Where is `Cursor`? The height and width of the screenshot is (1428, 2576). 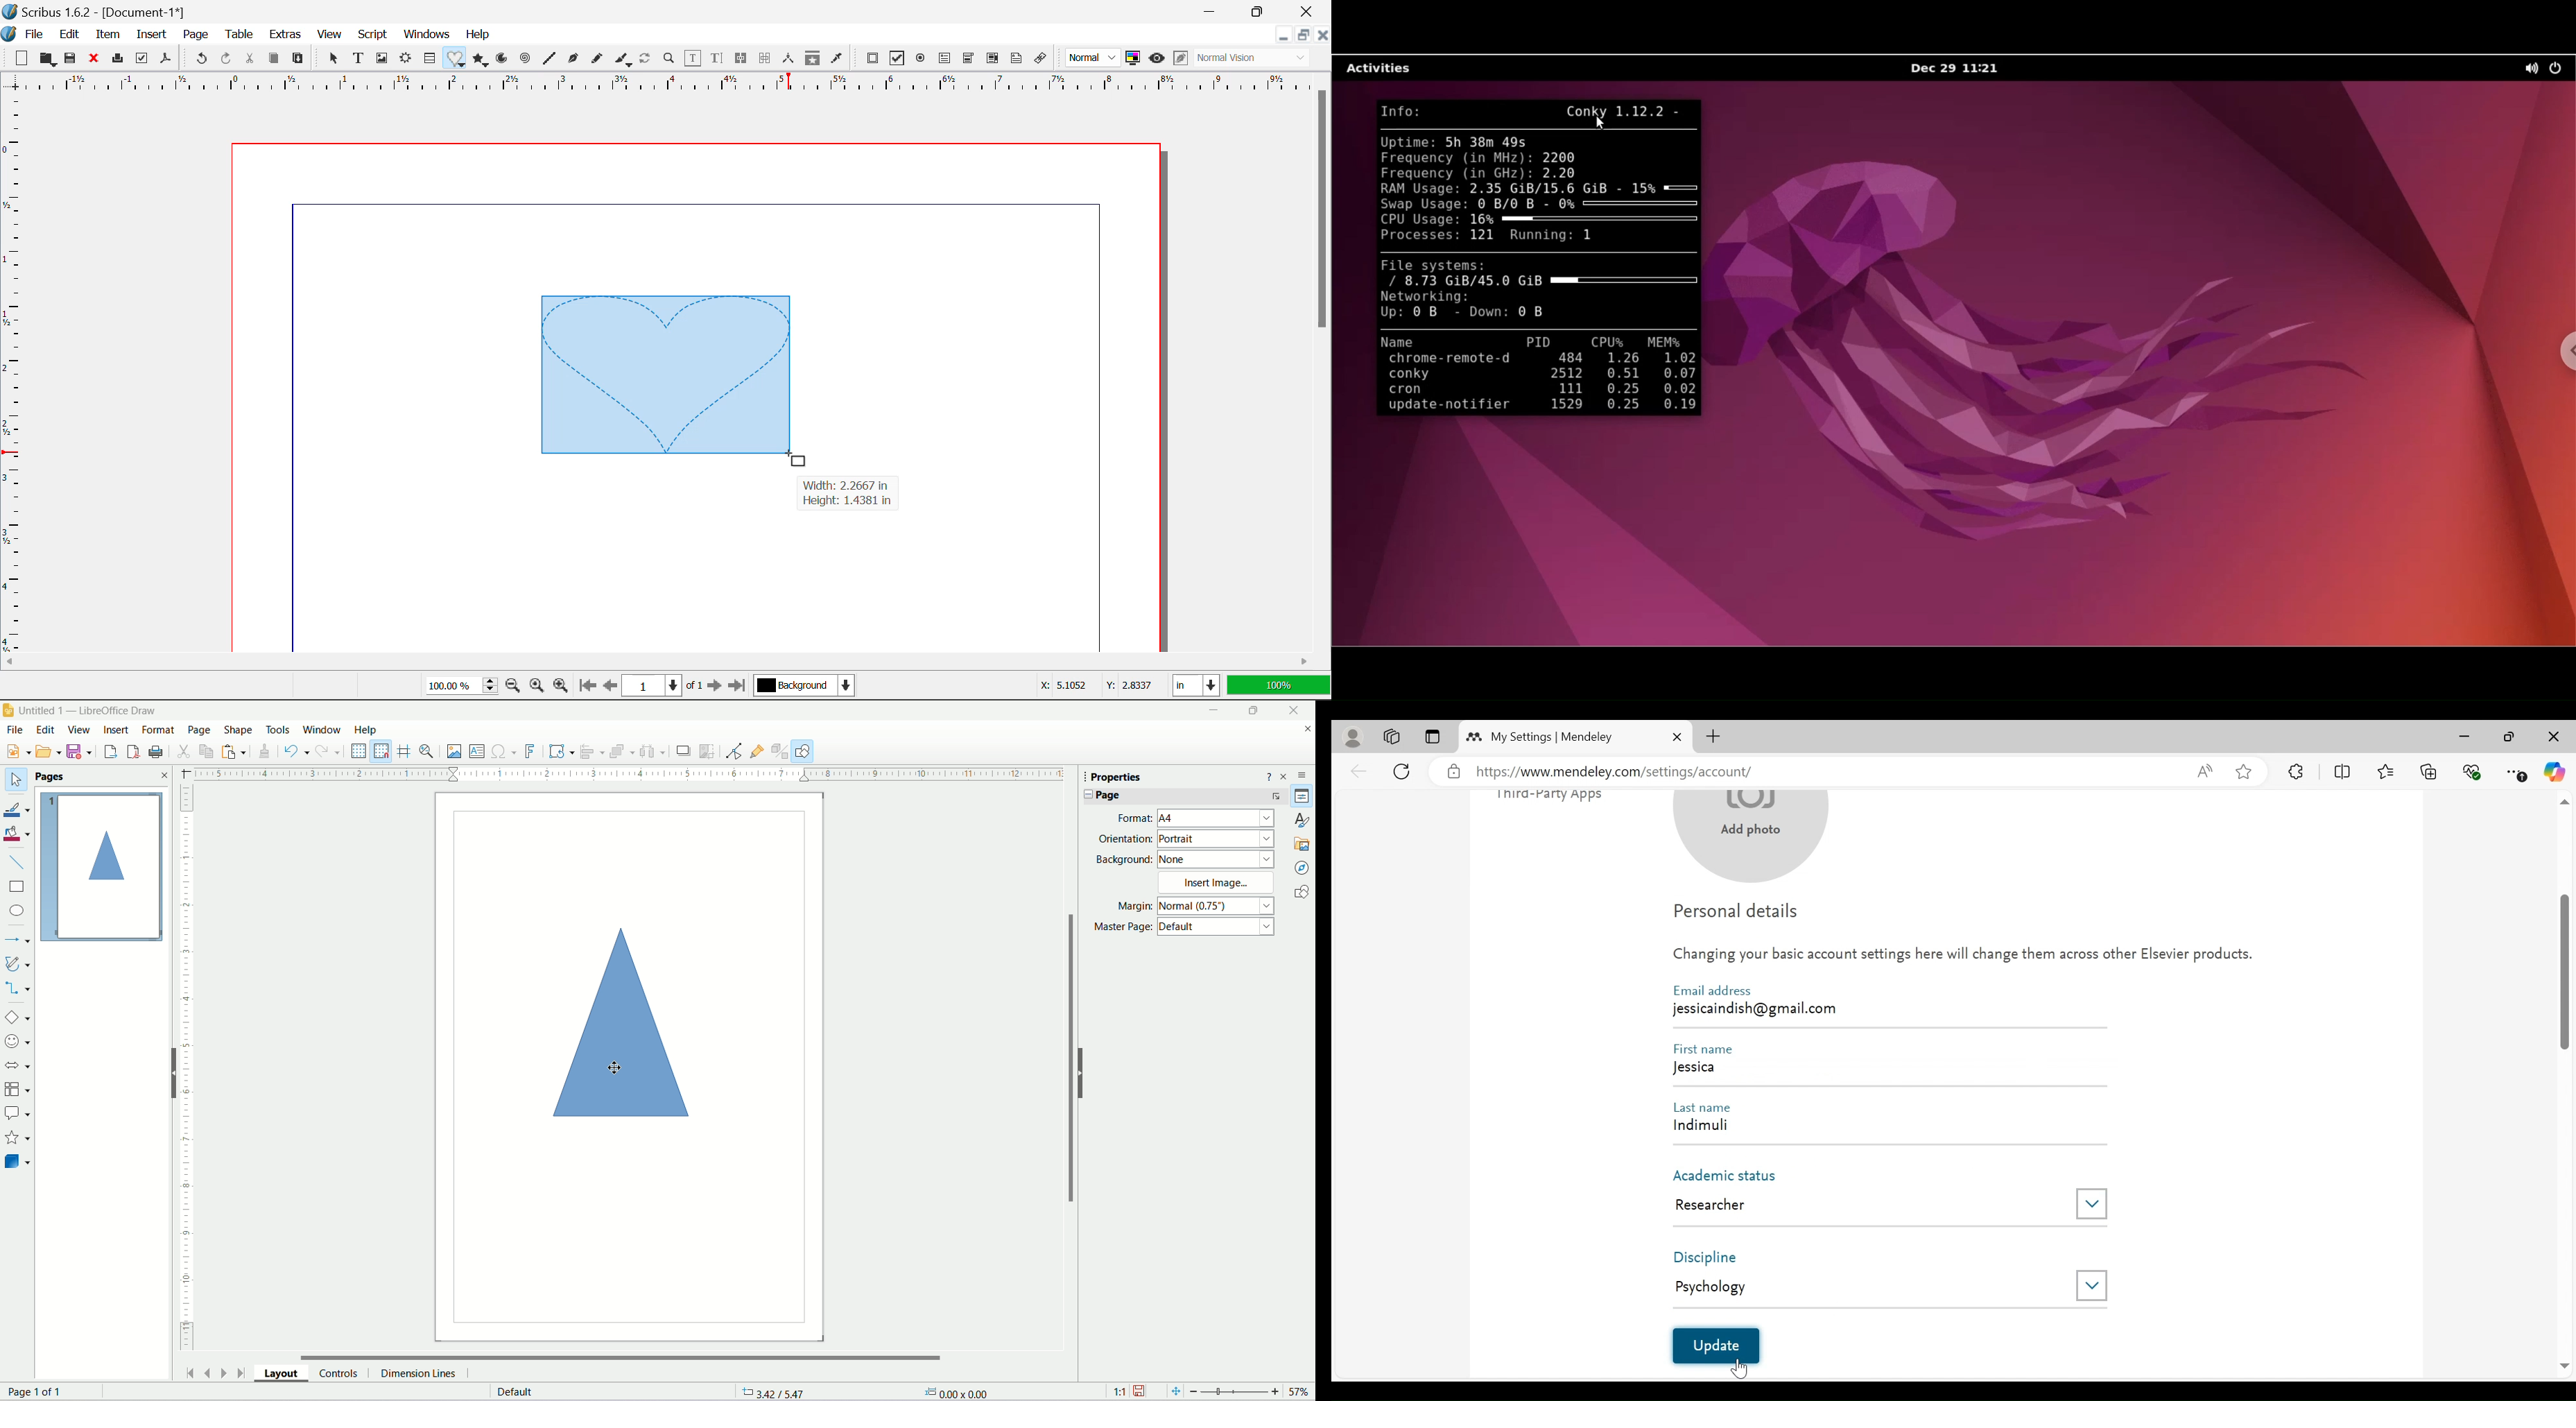
Cursor is located at coordinates (614, 1064).